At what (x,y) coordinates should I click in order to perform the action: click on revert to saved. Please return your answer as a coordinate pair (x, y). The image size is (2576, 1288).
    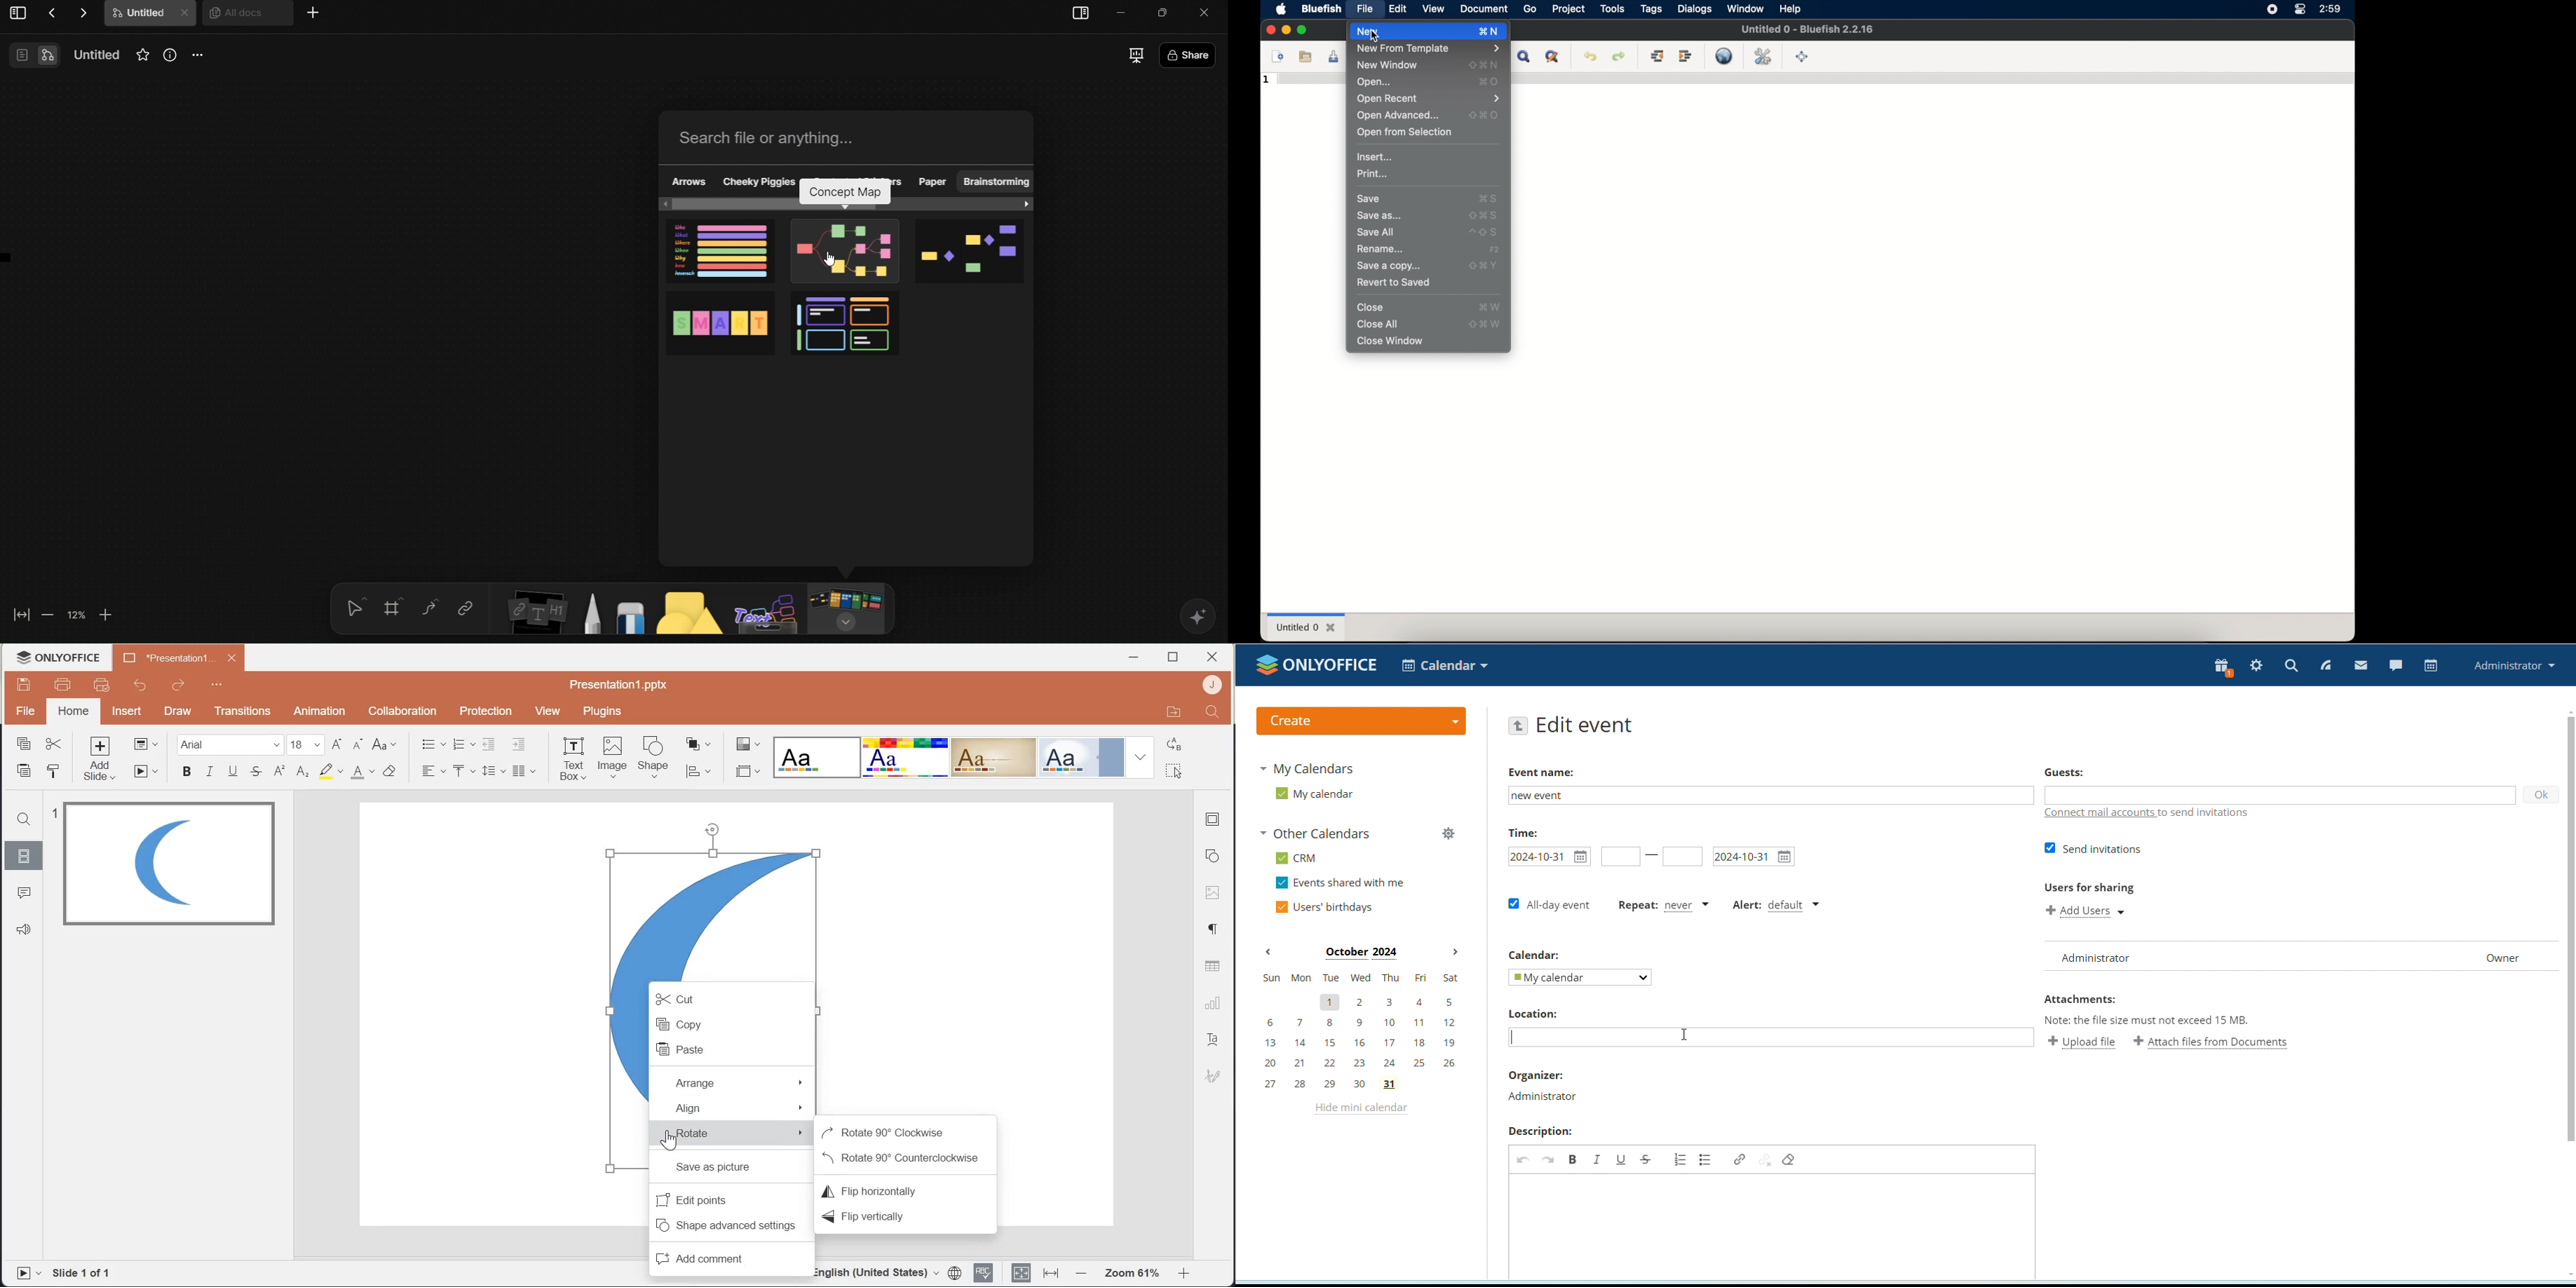
    Looking at the image, I should click on (1395, 282).